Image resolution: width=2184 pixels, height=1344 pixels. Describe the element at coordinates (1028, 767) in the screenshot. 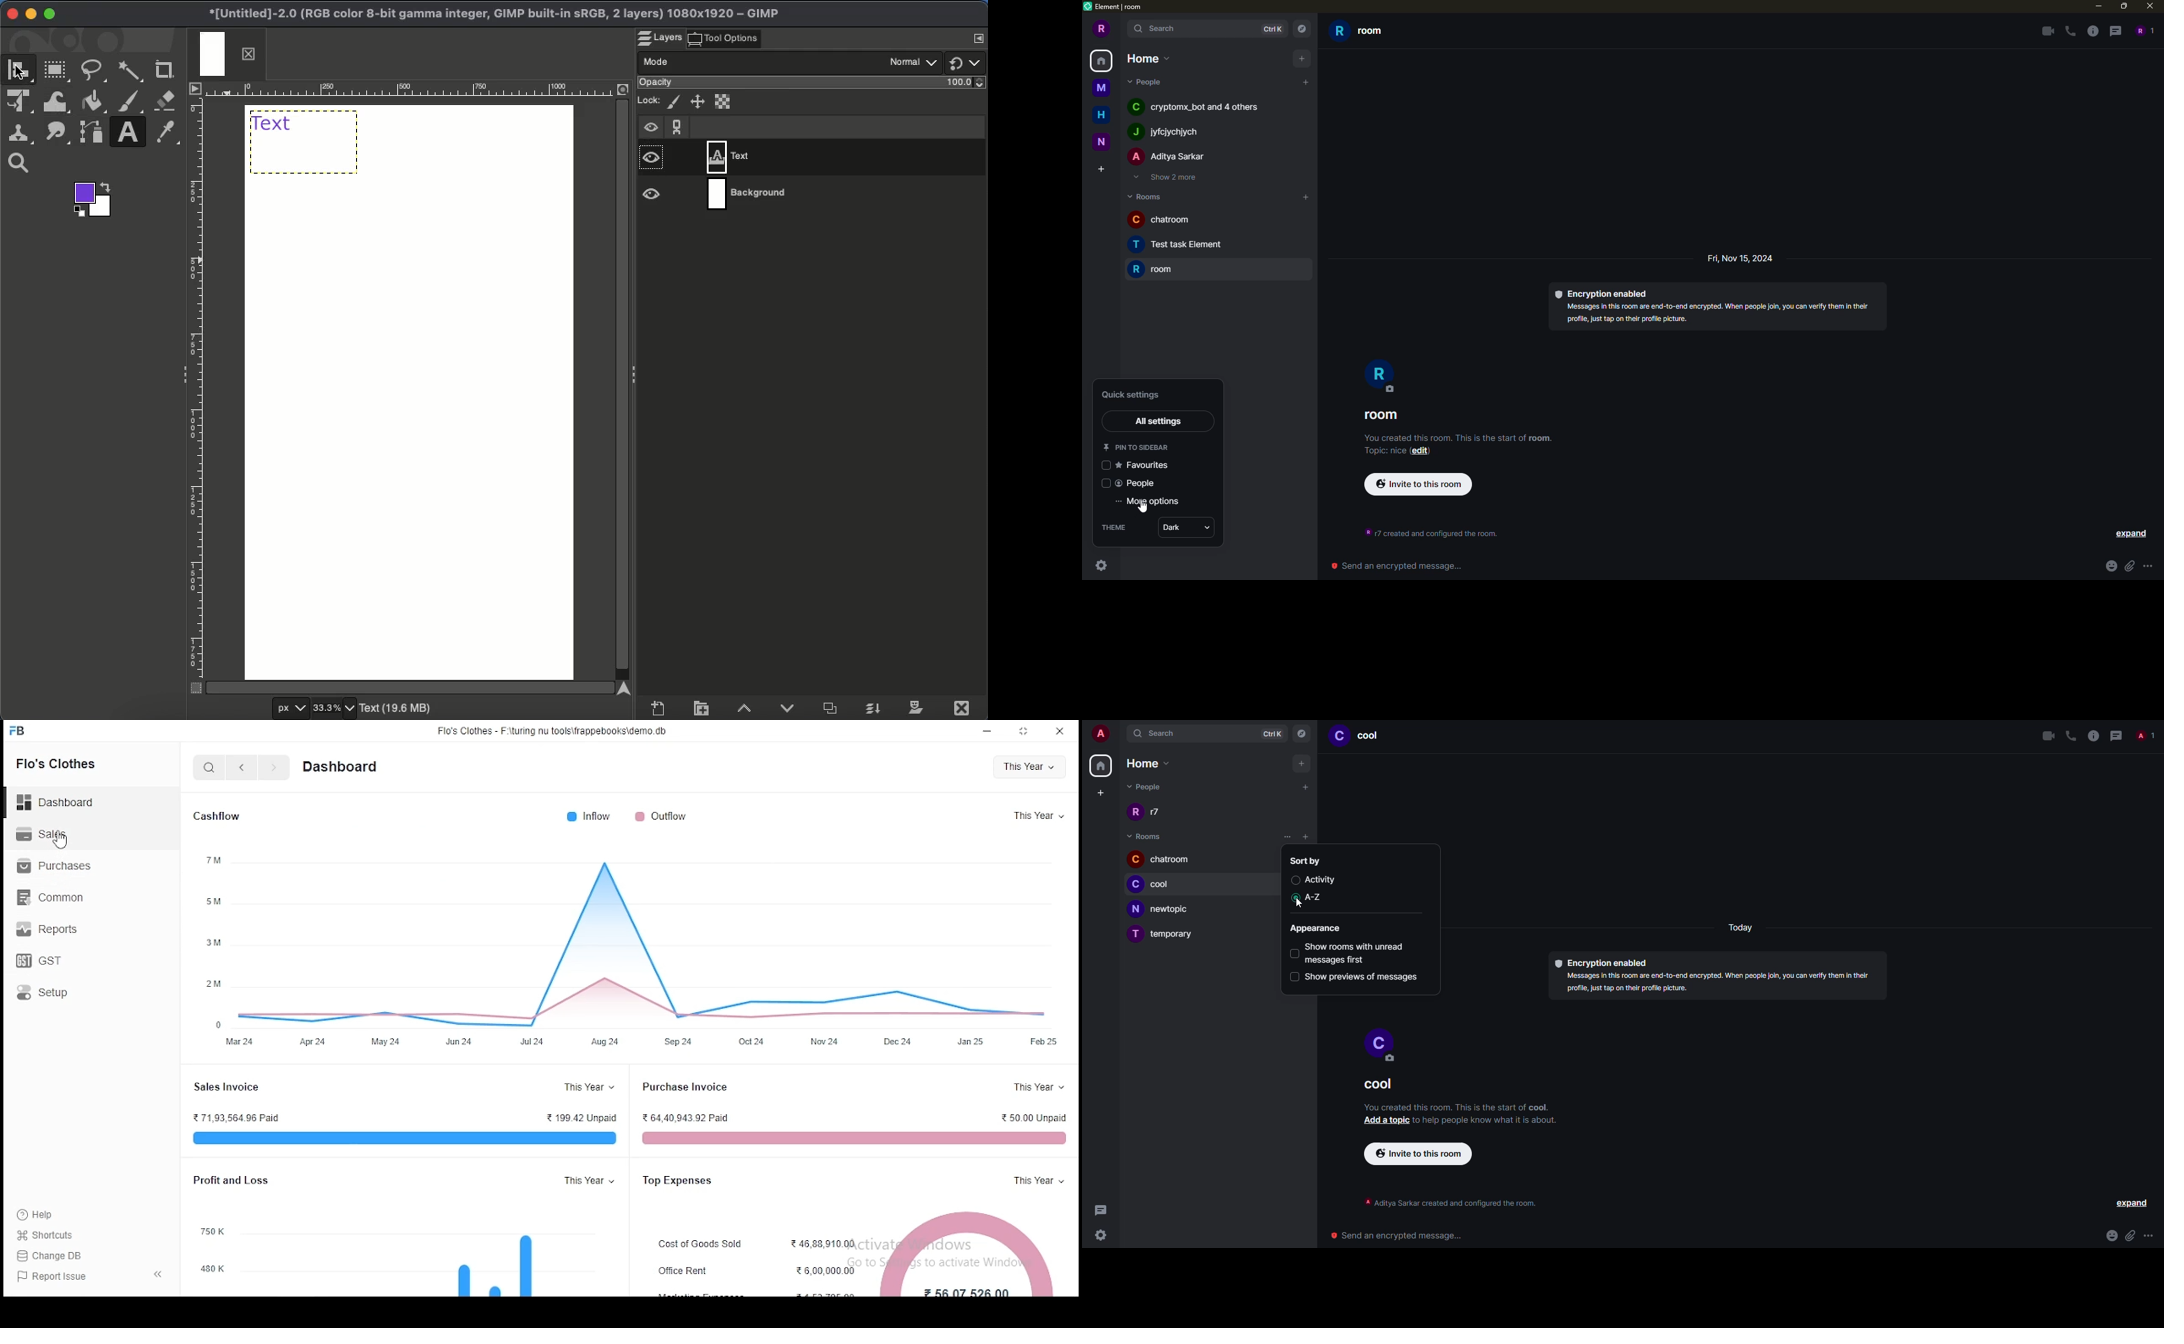

I see `this year` at that location.